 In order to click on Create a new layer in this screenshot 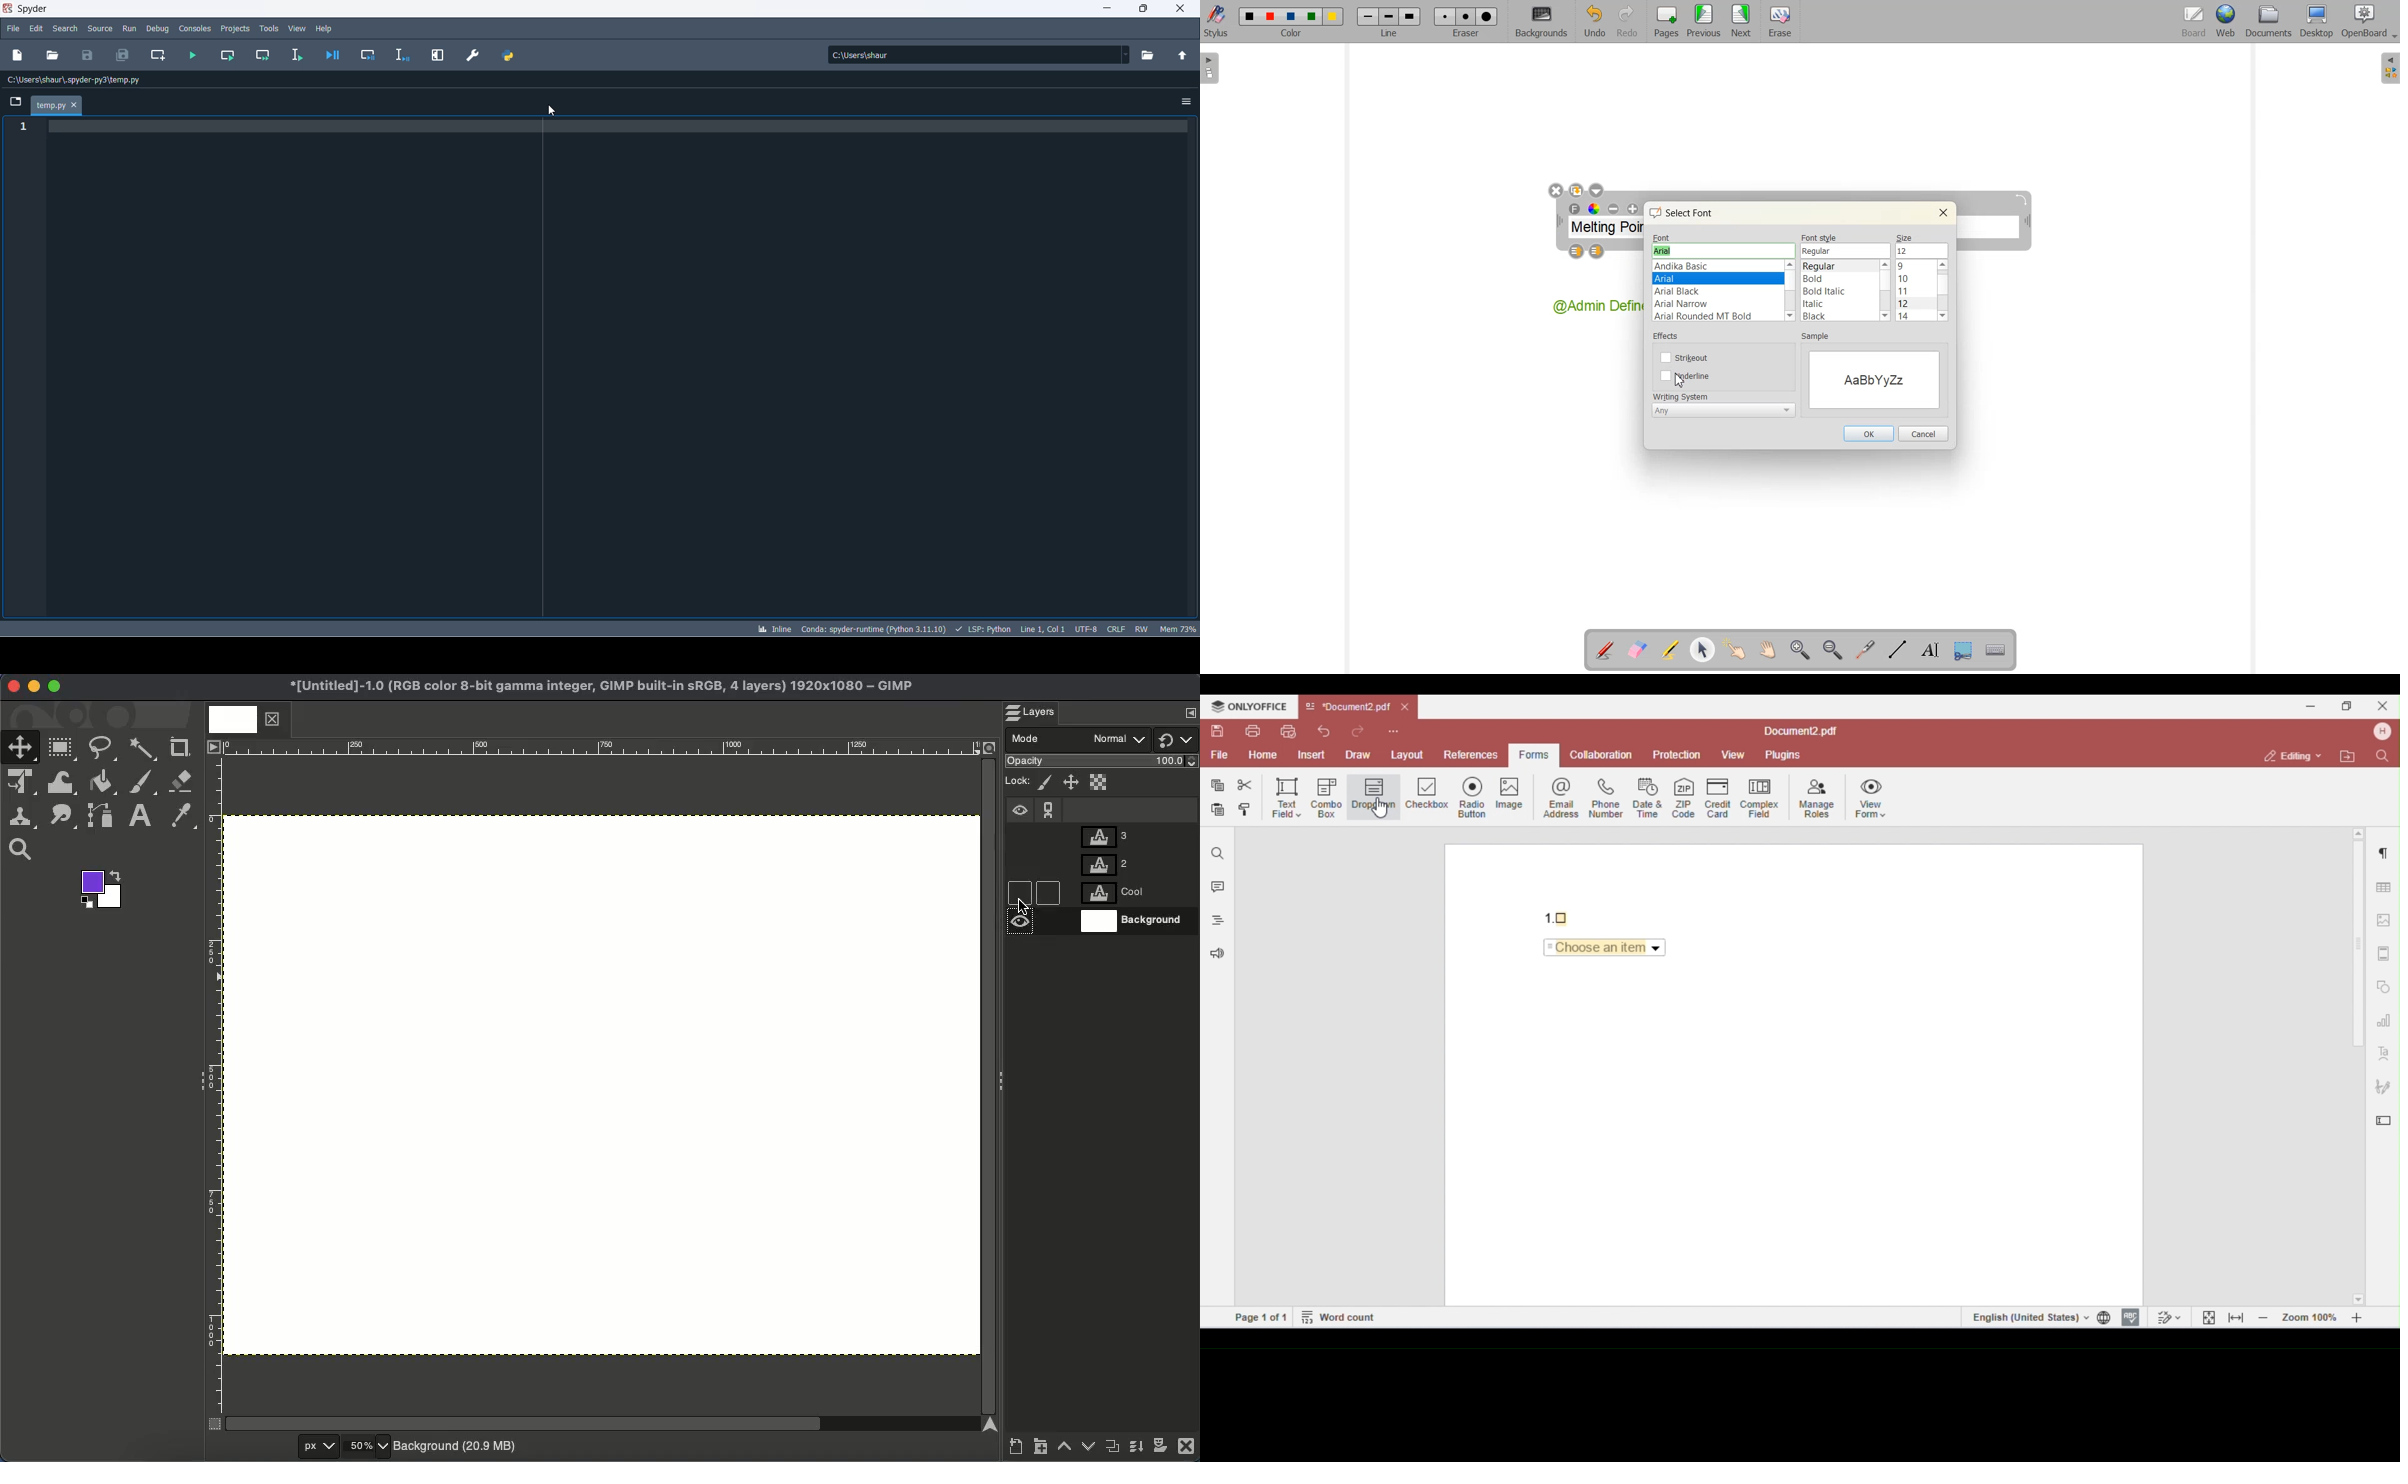, I will do `click(1015, 1449)`.